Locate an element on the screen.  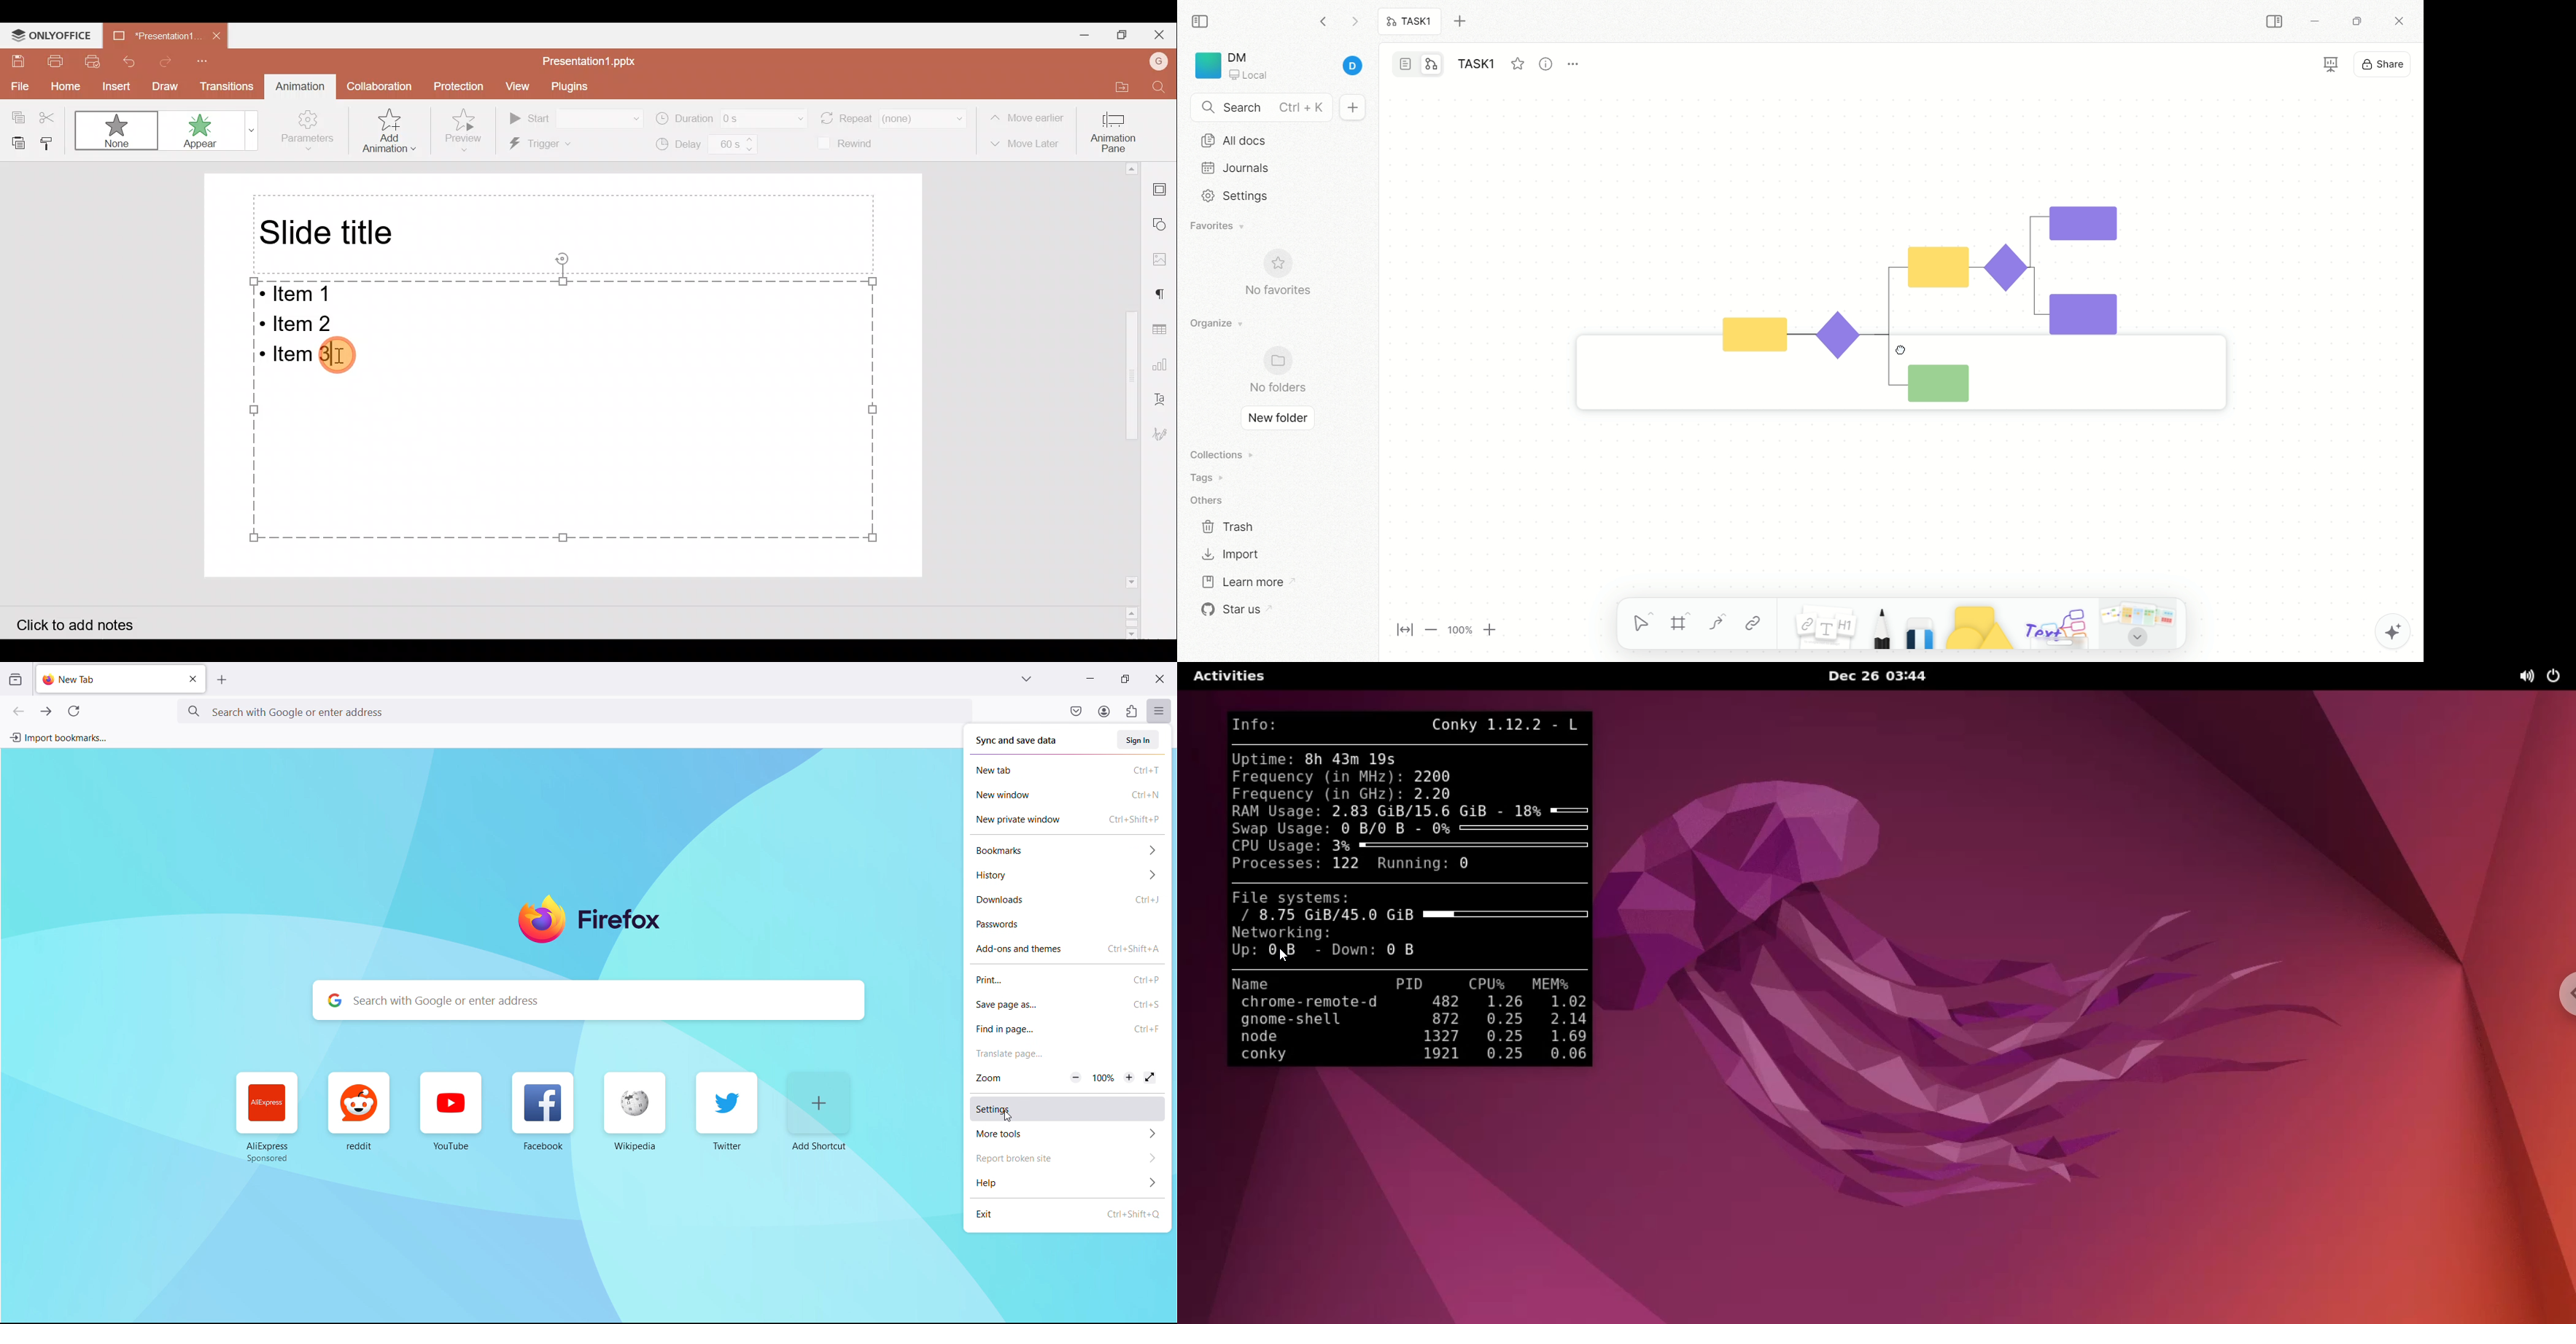
Insert is located at coordinates (113, 85).